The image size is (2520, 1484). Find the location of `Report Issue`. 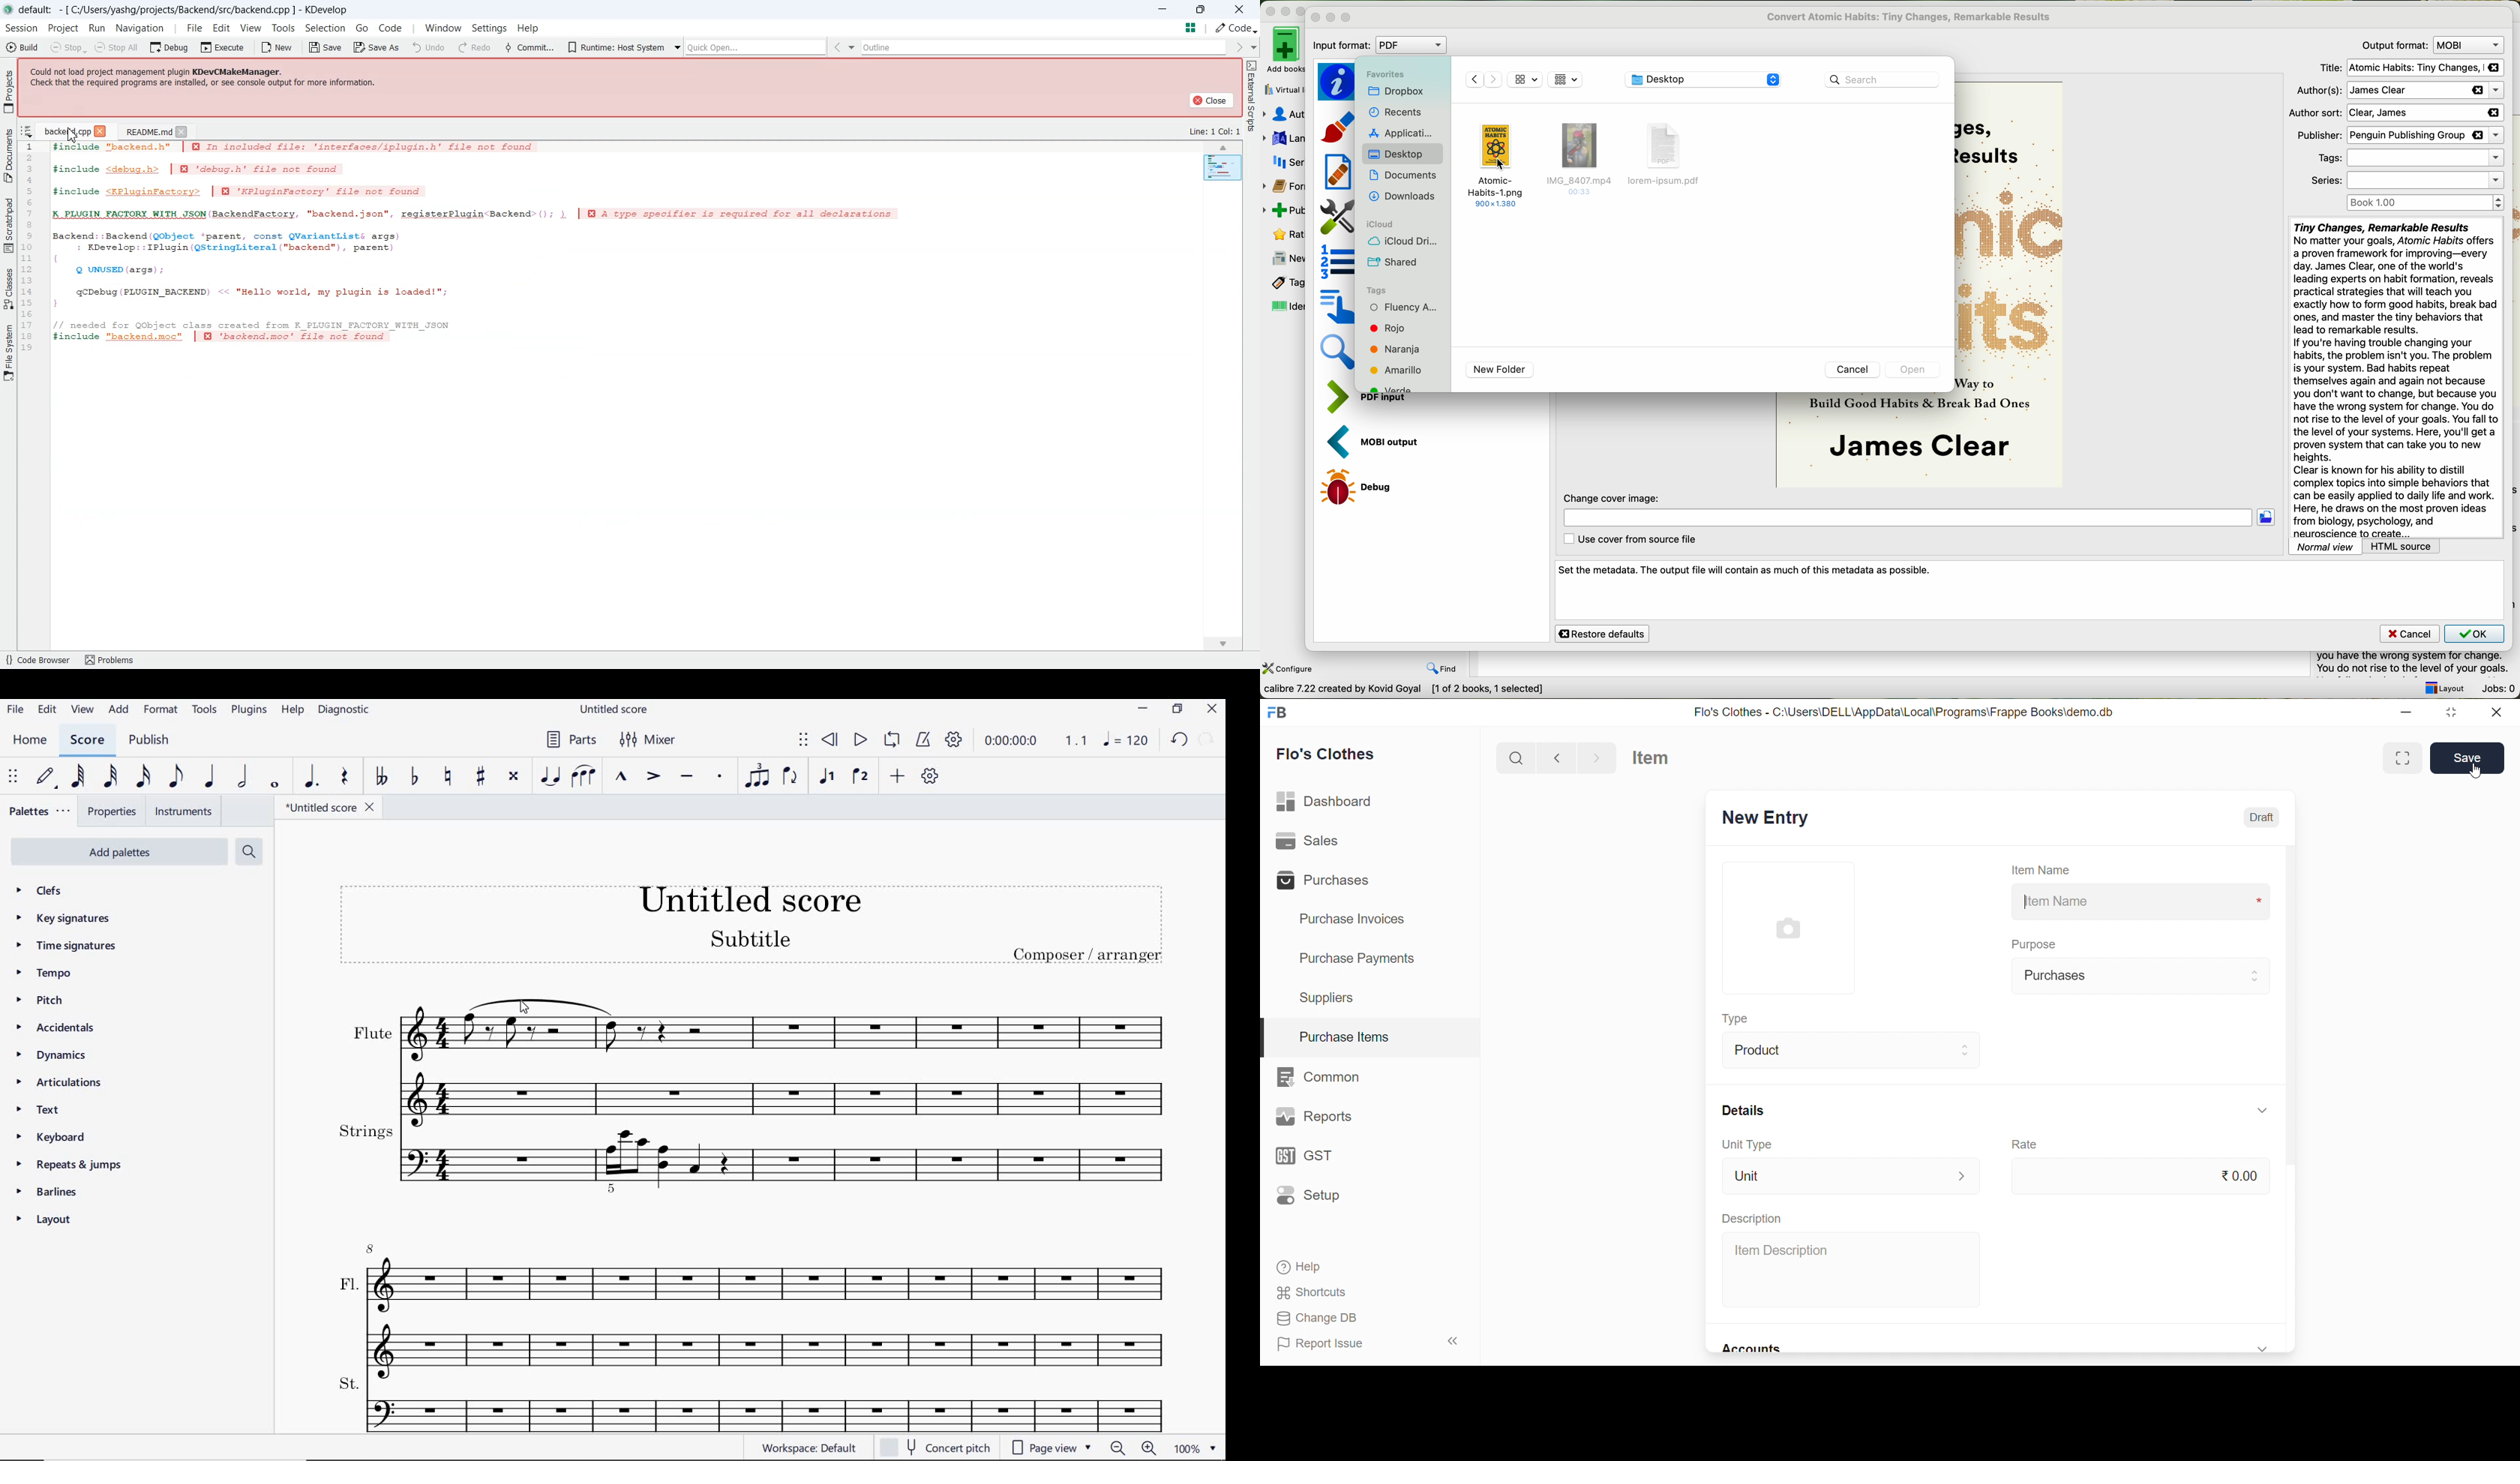

Report Issue is located at coordinates (1342, 1343).